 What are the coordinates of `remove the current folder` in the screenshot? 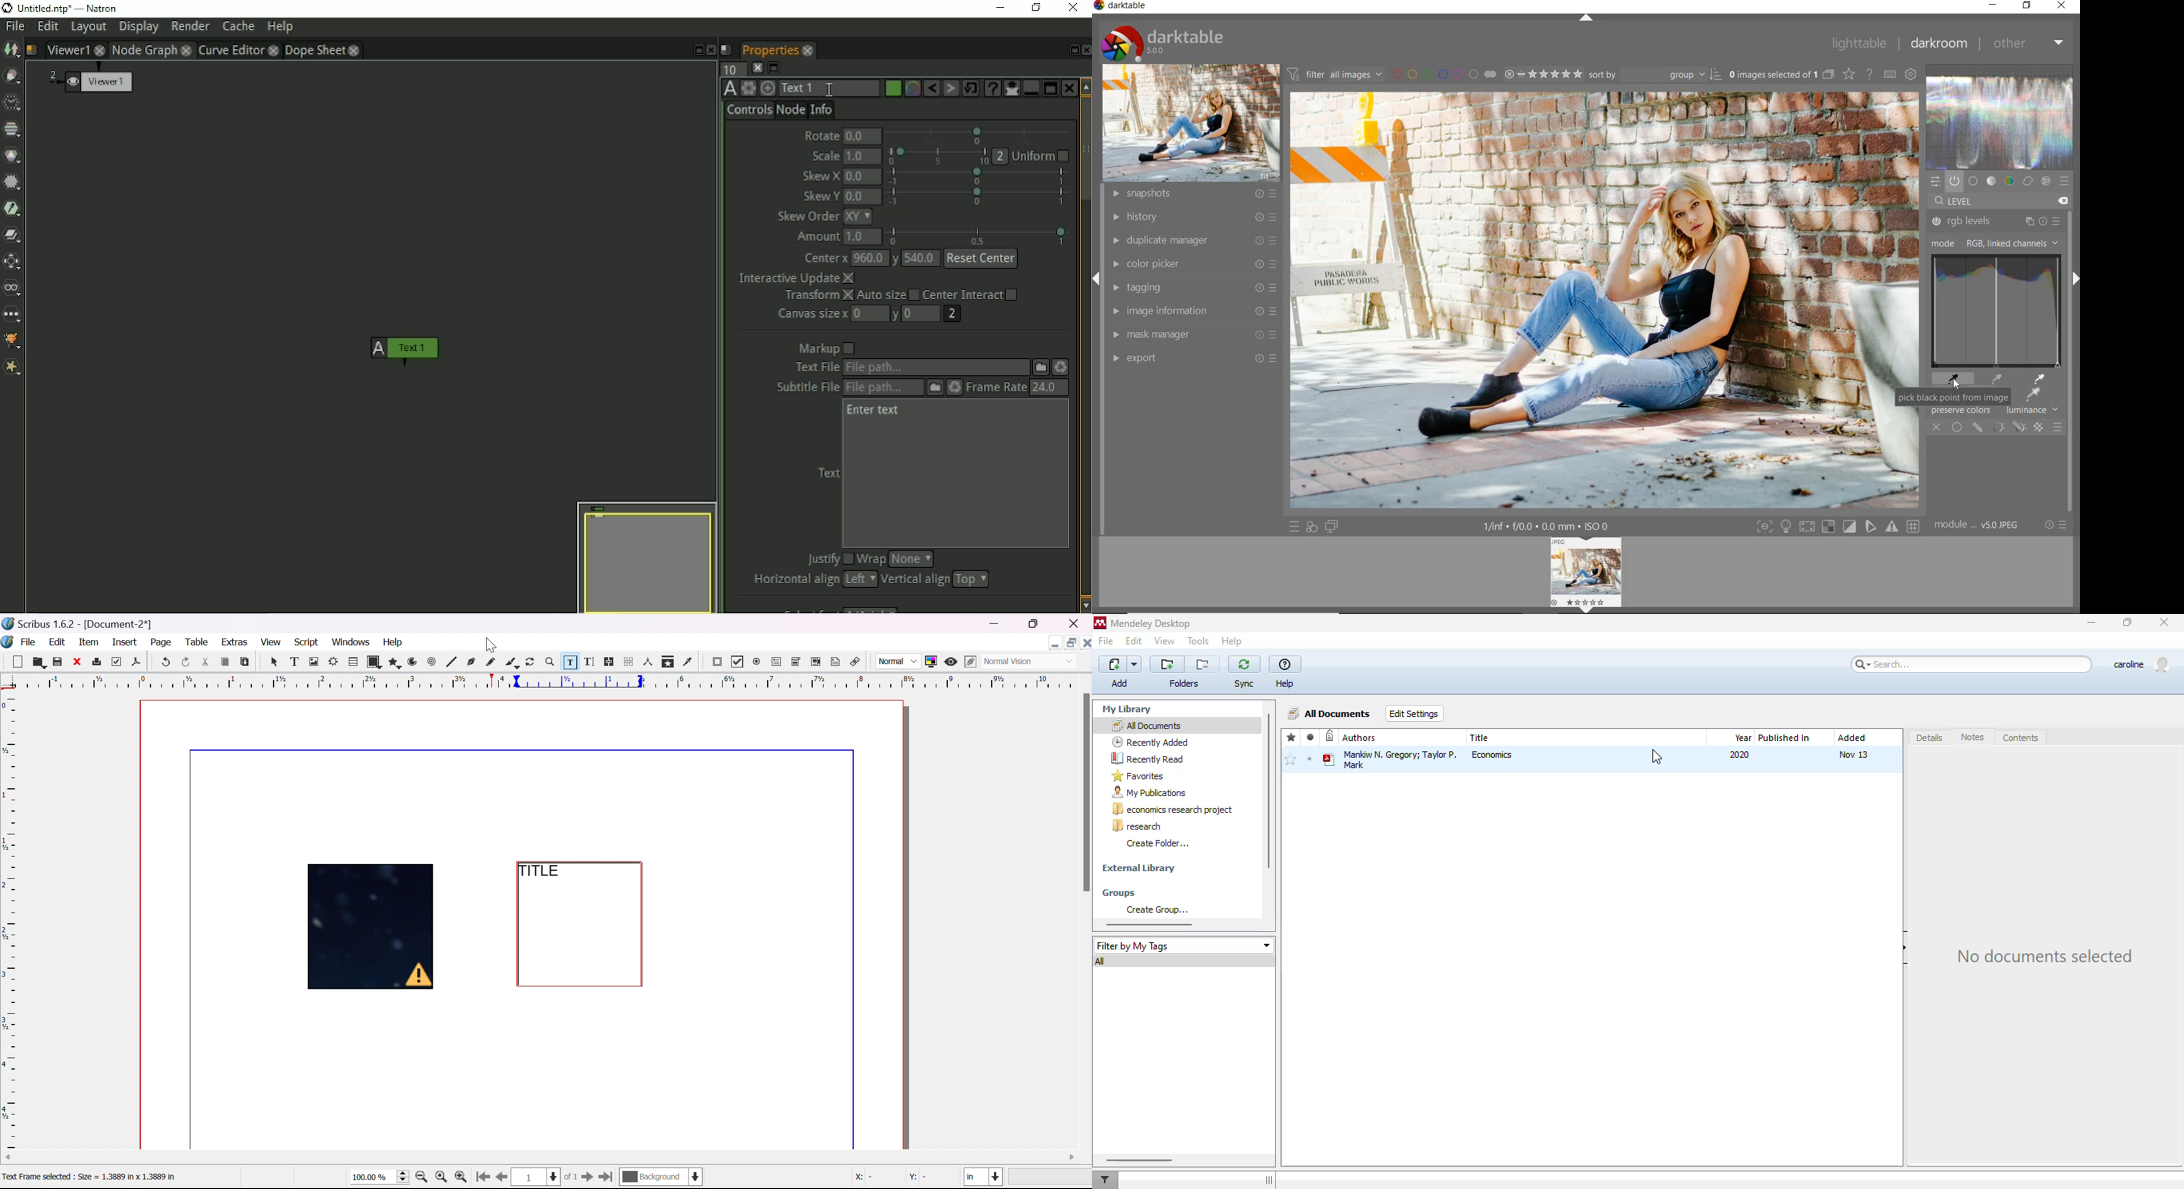 It's located at (1203, 664).